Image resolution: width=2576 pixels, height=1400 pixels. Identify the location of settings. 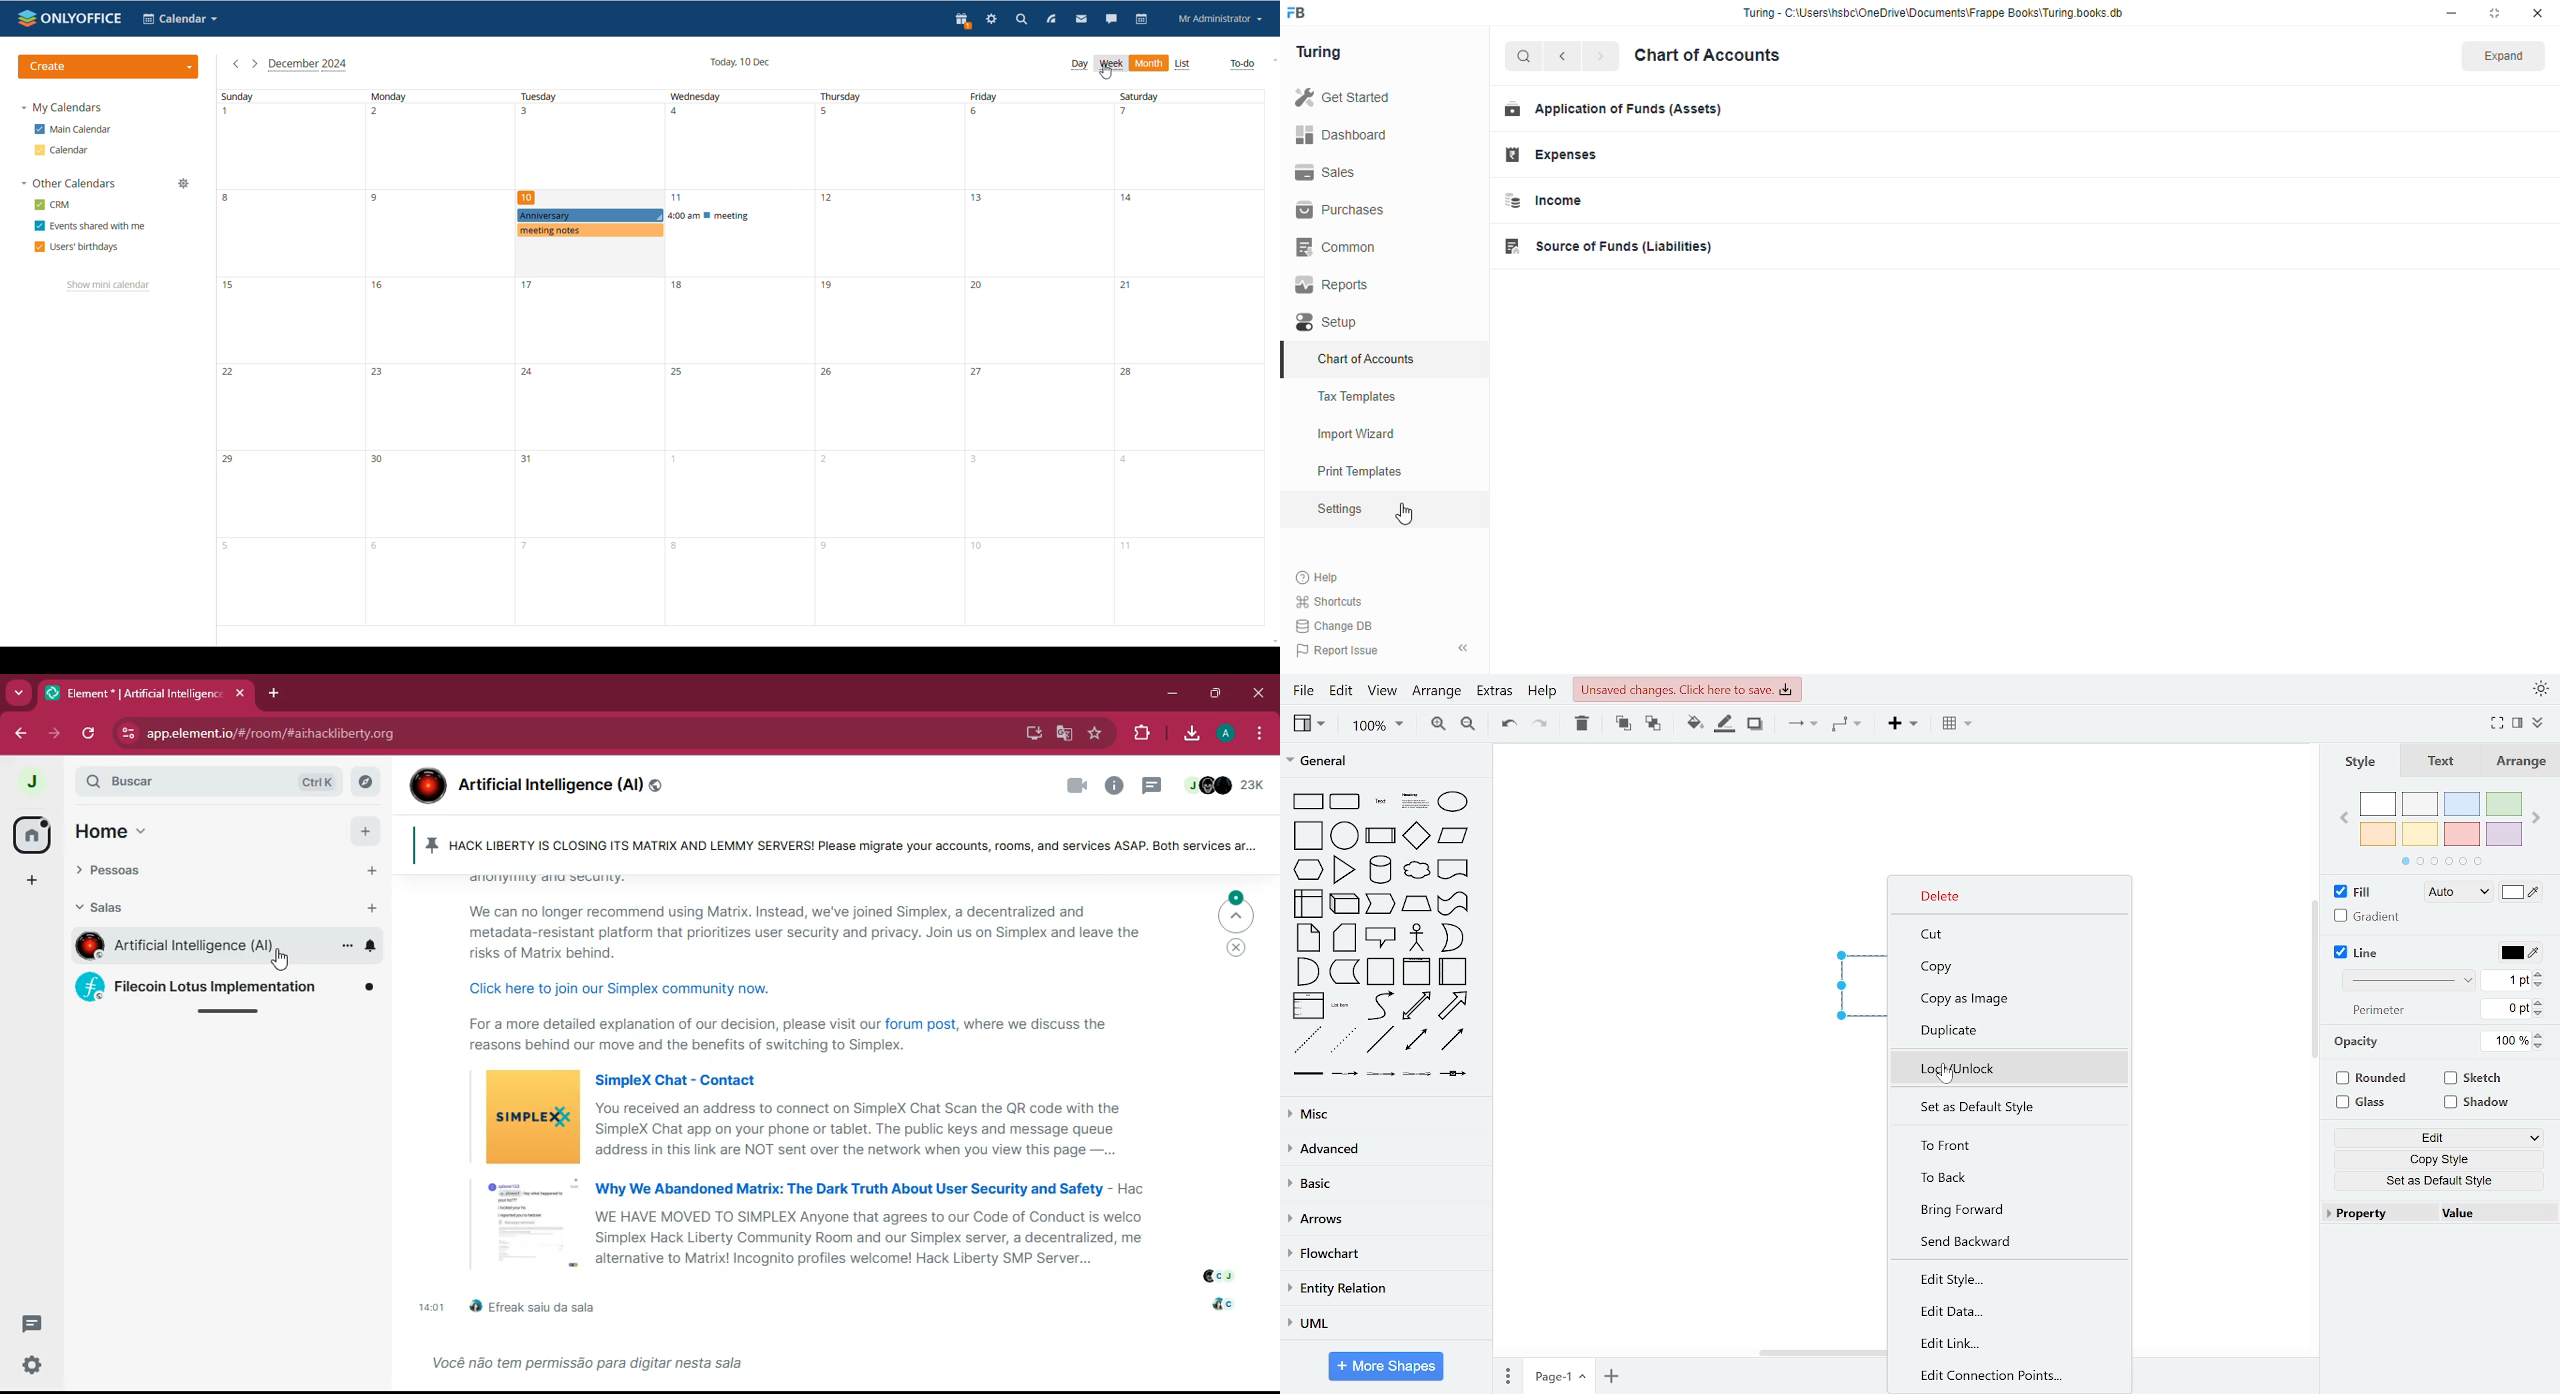
(29, 1366).